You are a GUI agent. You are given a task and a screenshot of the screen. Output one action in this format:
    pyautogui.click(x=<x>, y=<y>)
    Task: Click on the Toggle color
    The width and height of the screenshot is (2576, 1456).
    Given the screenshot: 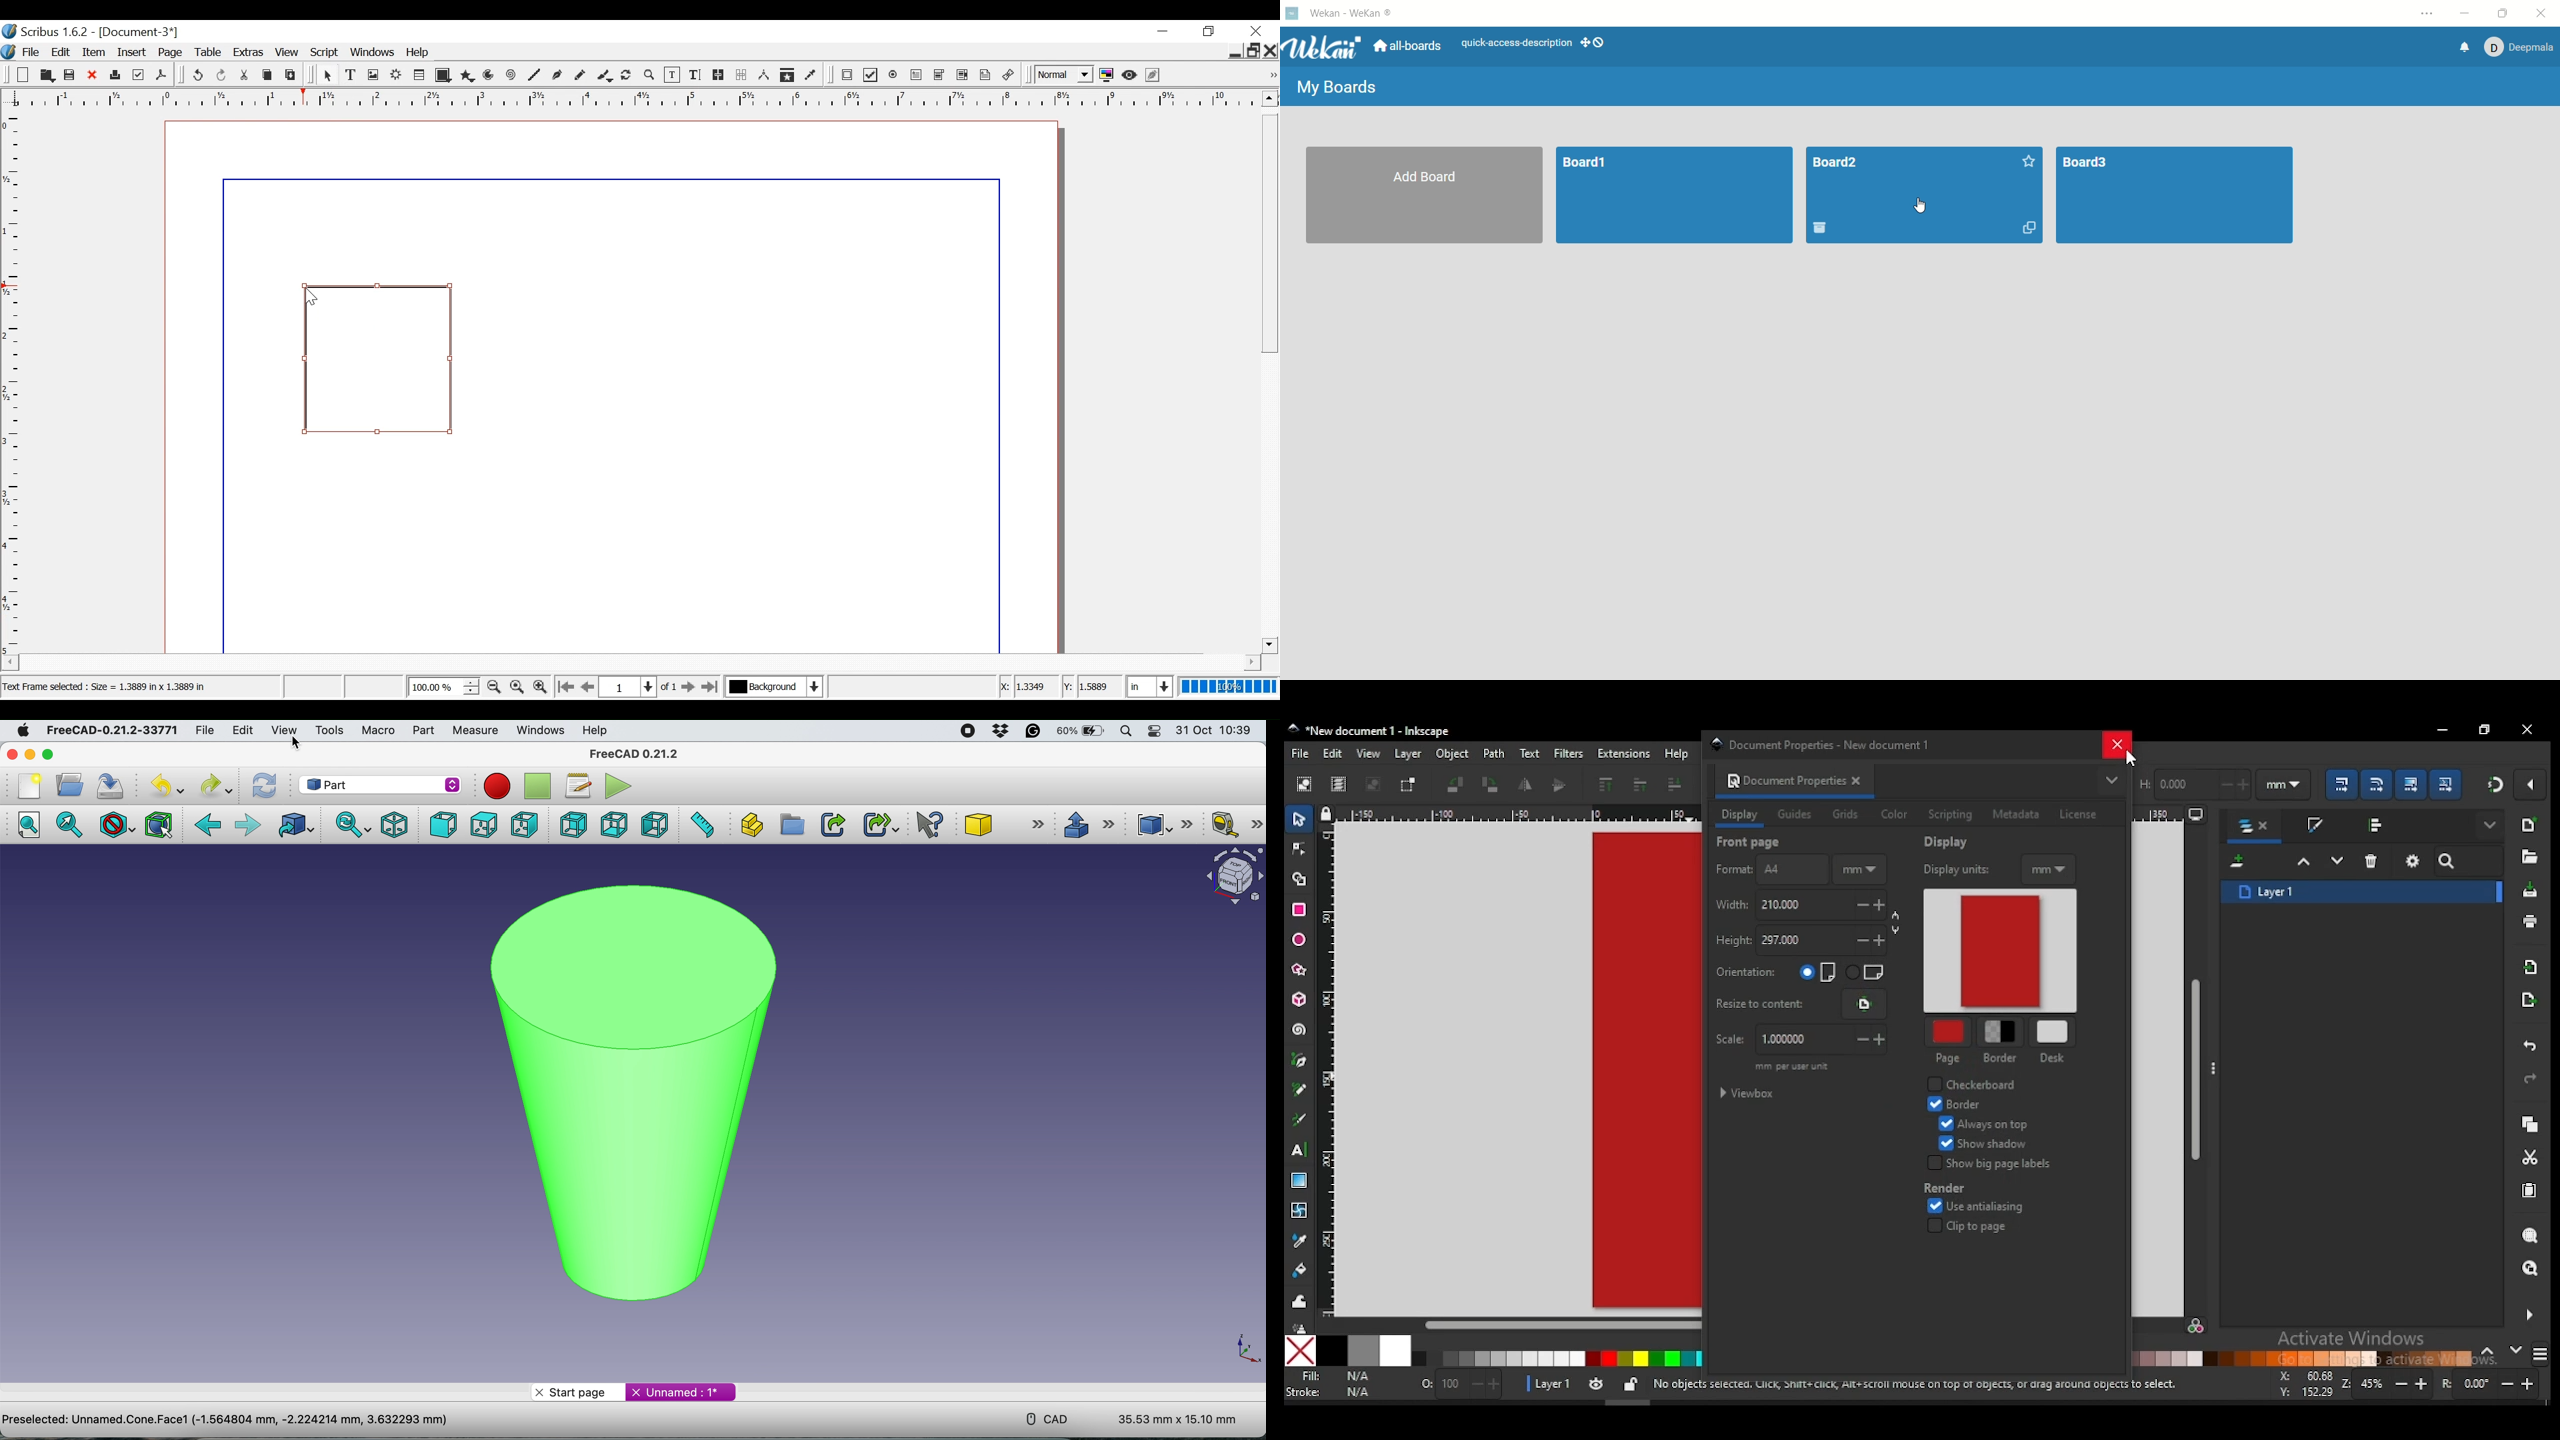 What is the action you would take?
    pyautogui.click(x=1107, y=75)
    